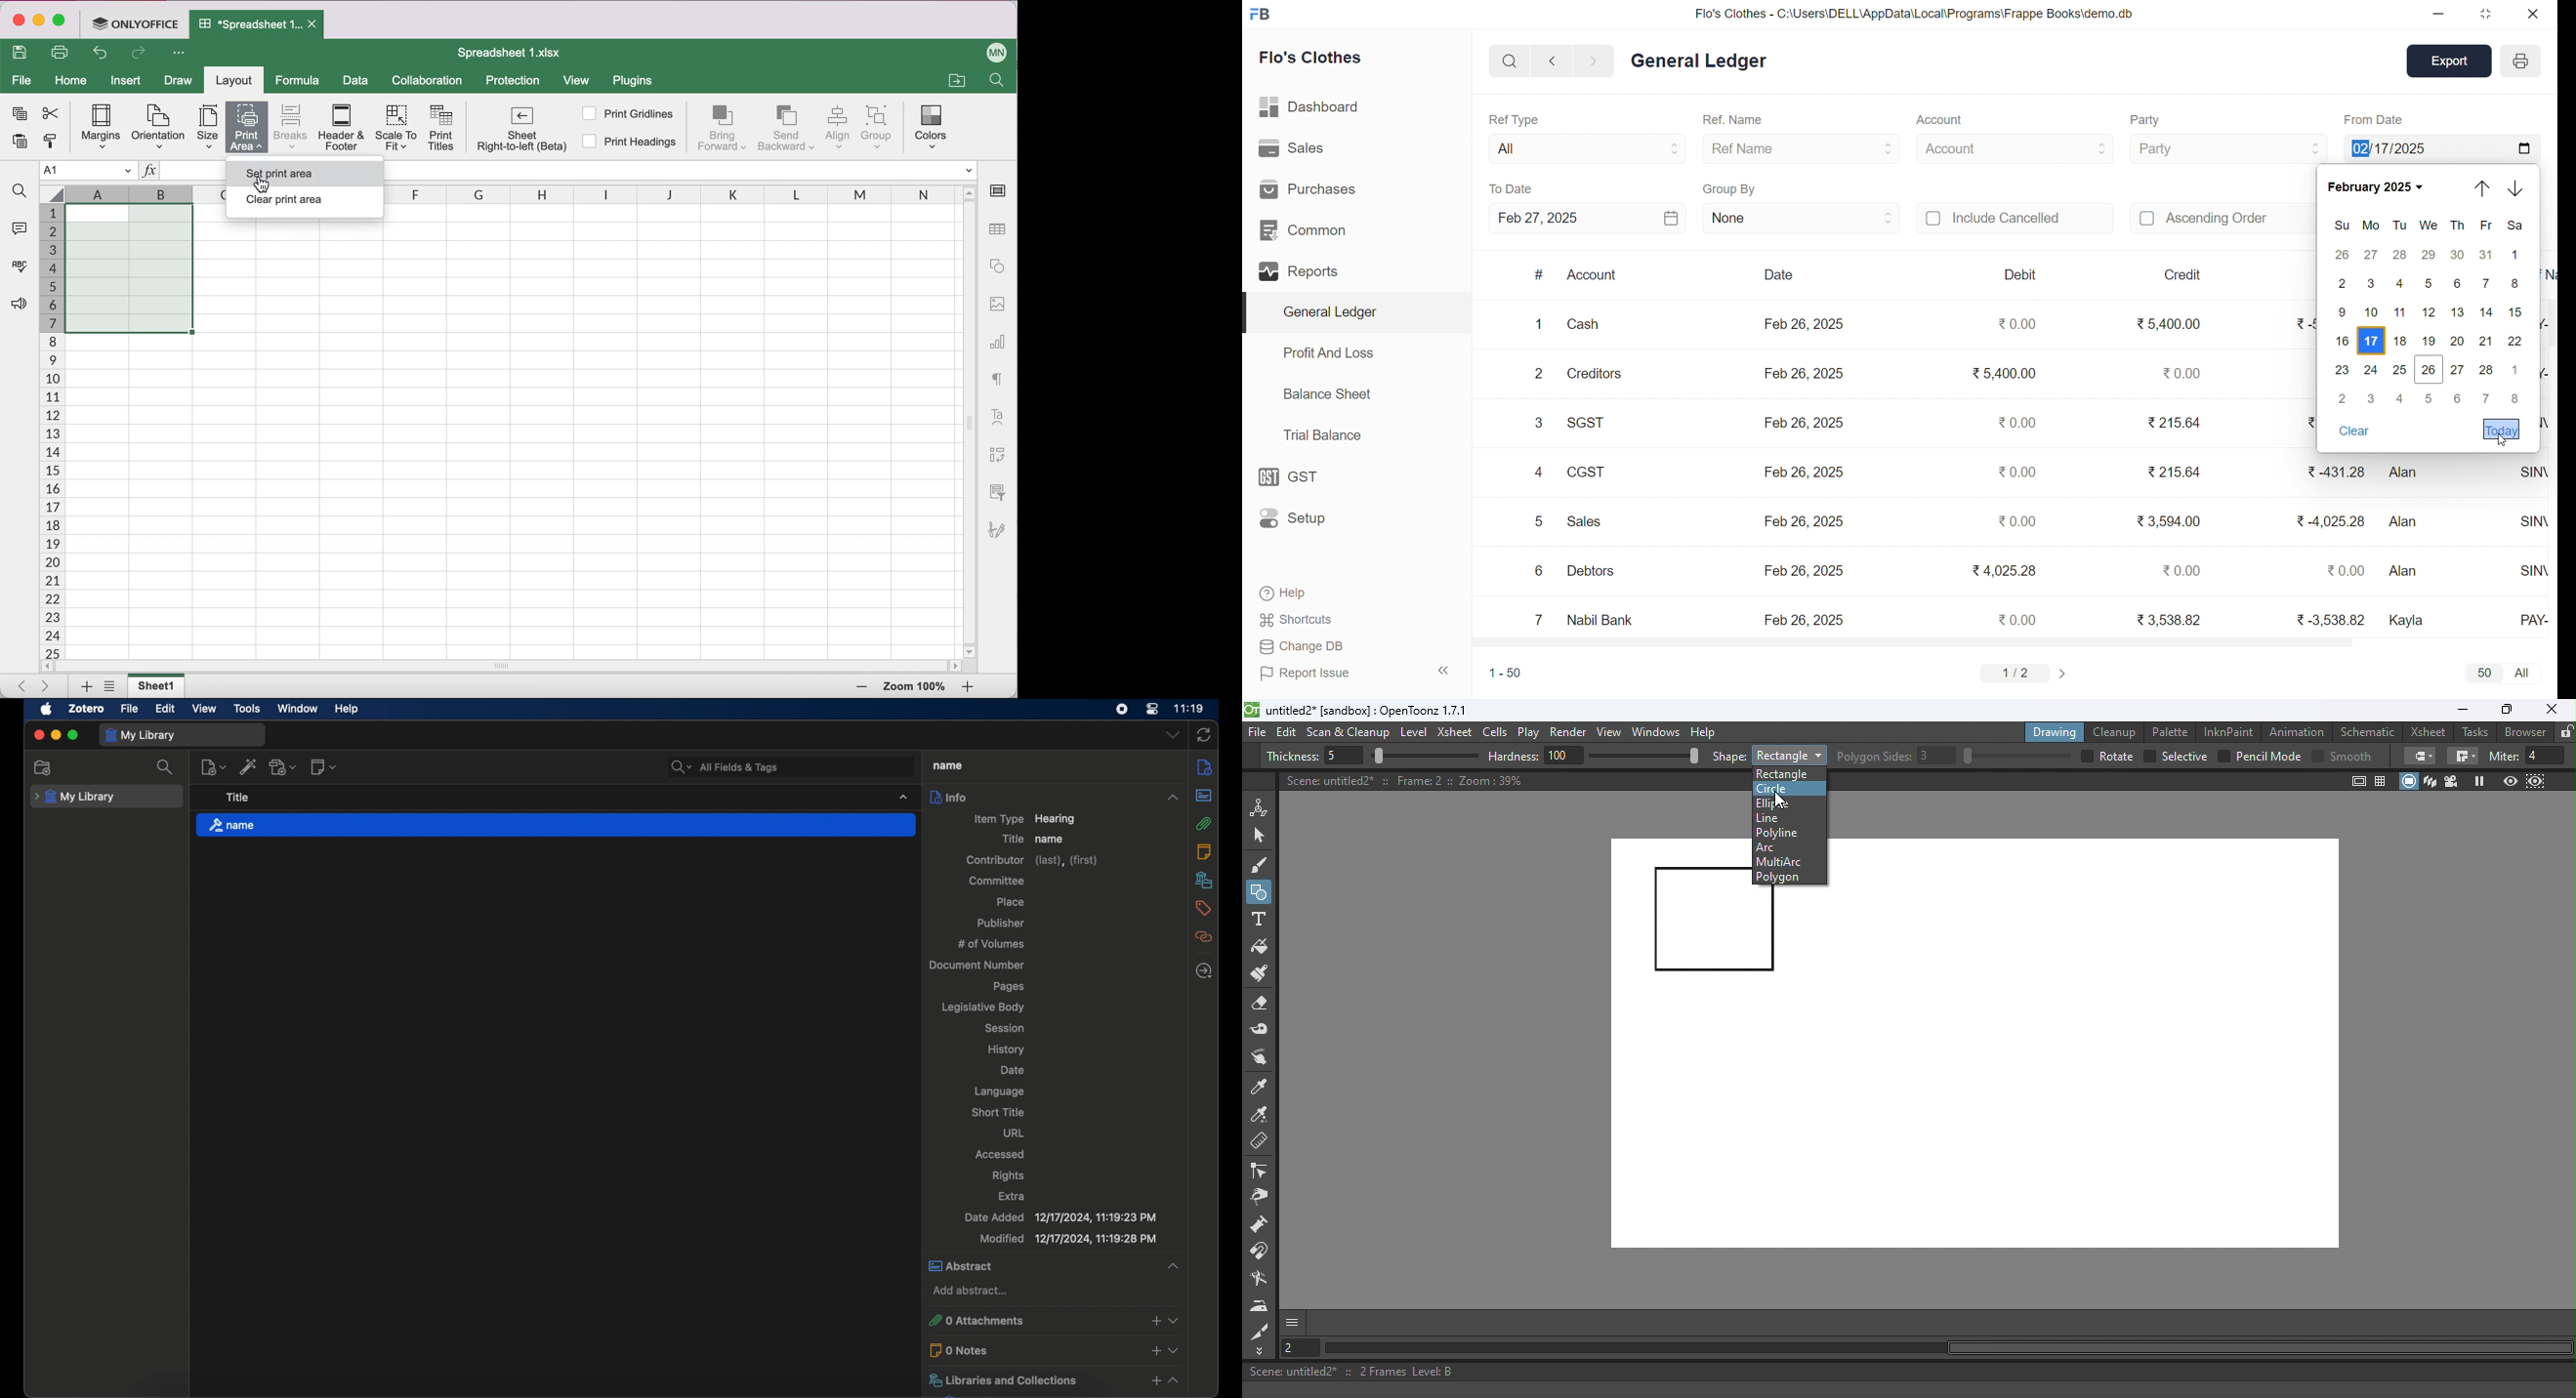 The image size is (2576, 1400). Describe the element at coordinates (1009, 1049) in the screenshot. I see `history` at that location.